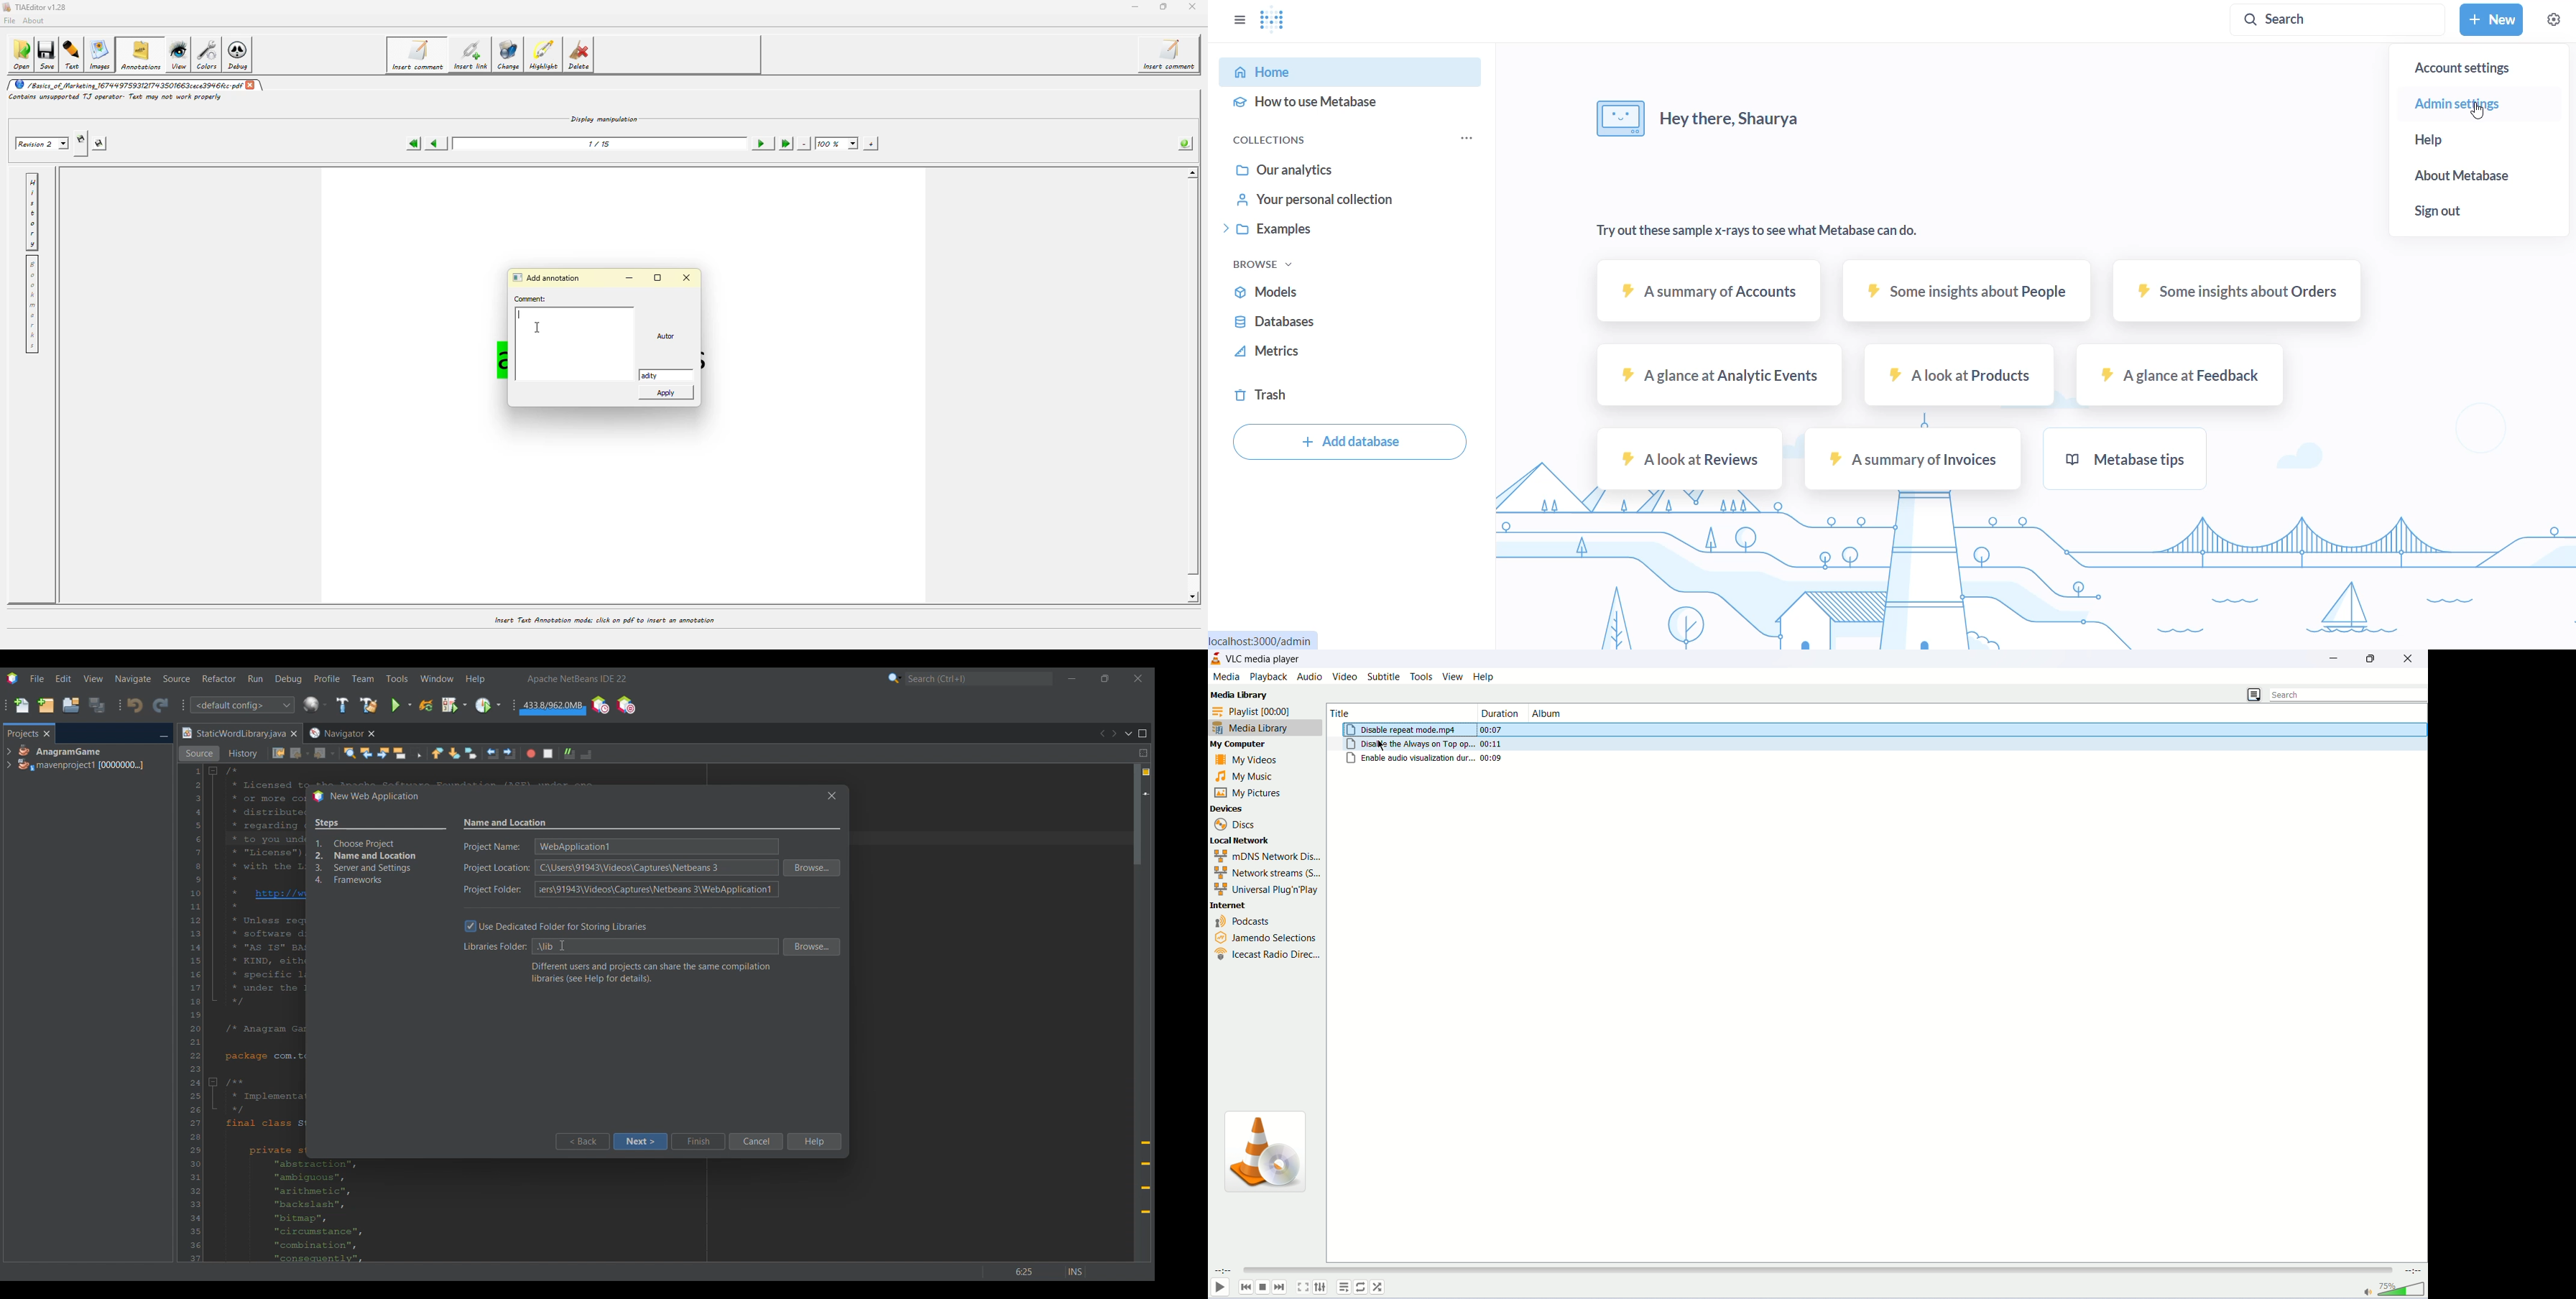  Describe the element at coordinates (654, 867) in the screenshot. I see `Text box for each respective detail` at that location.